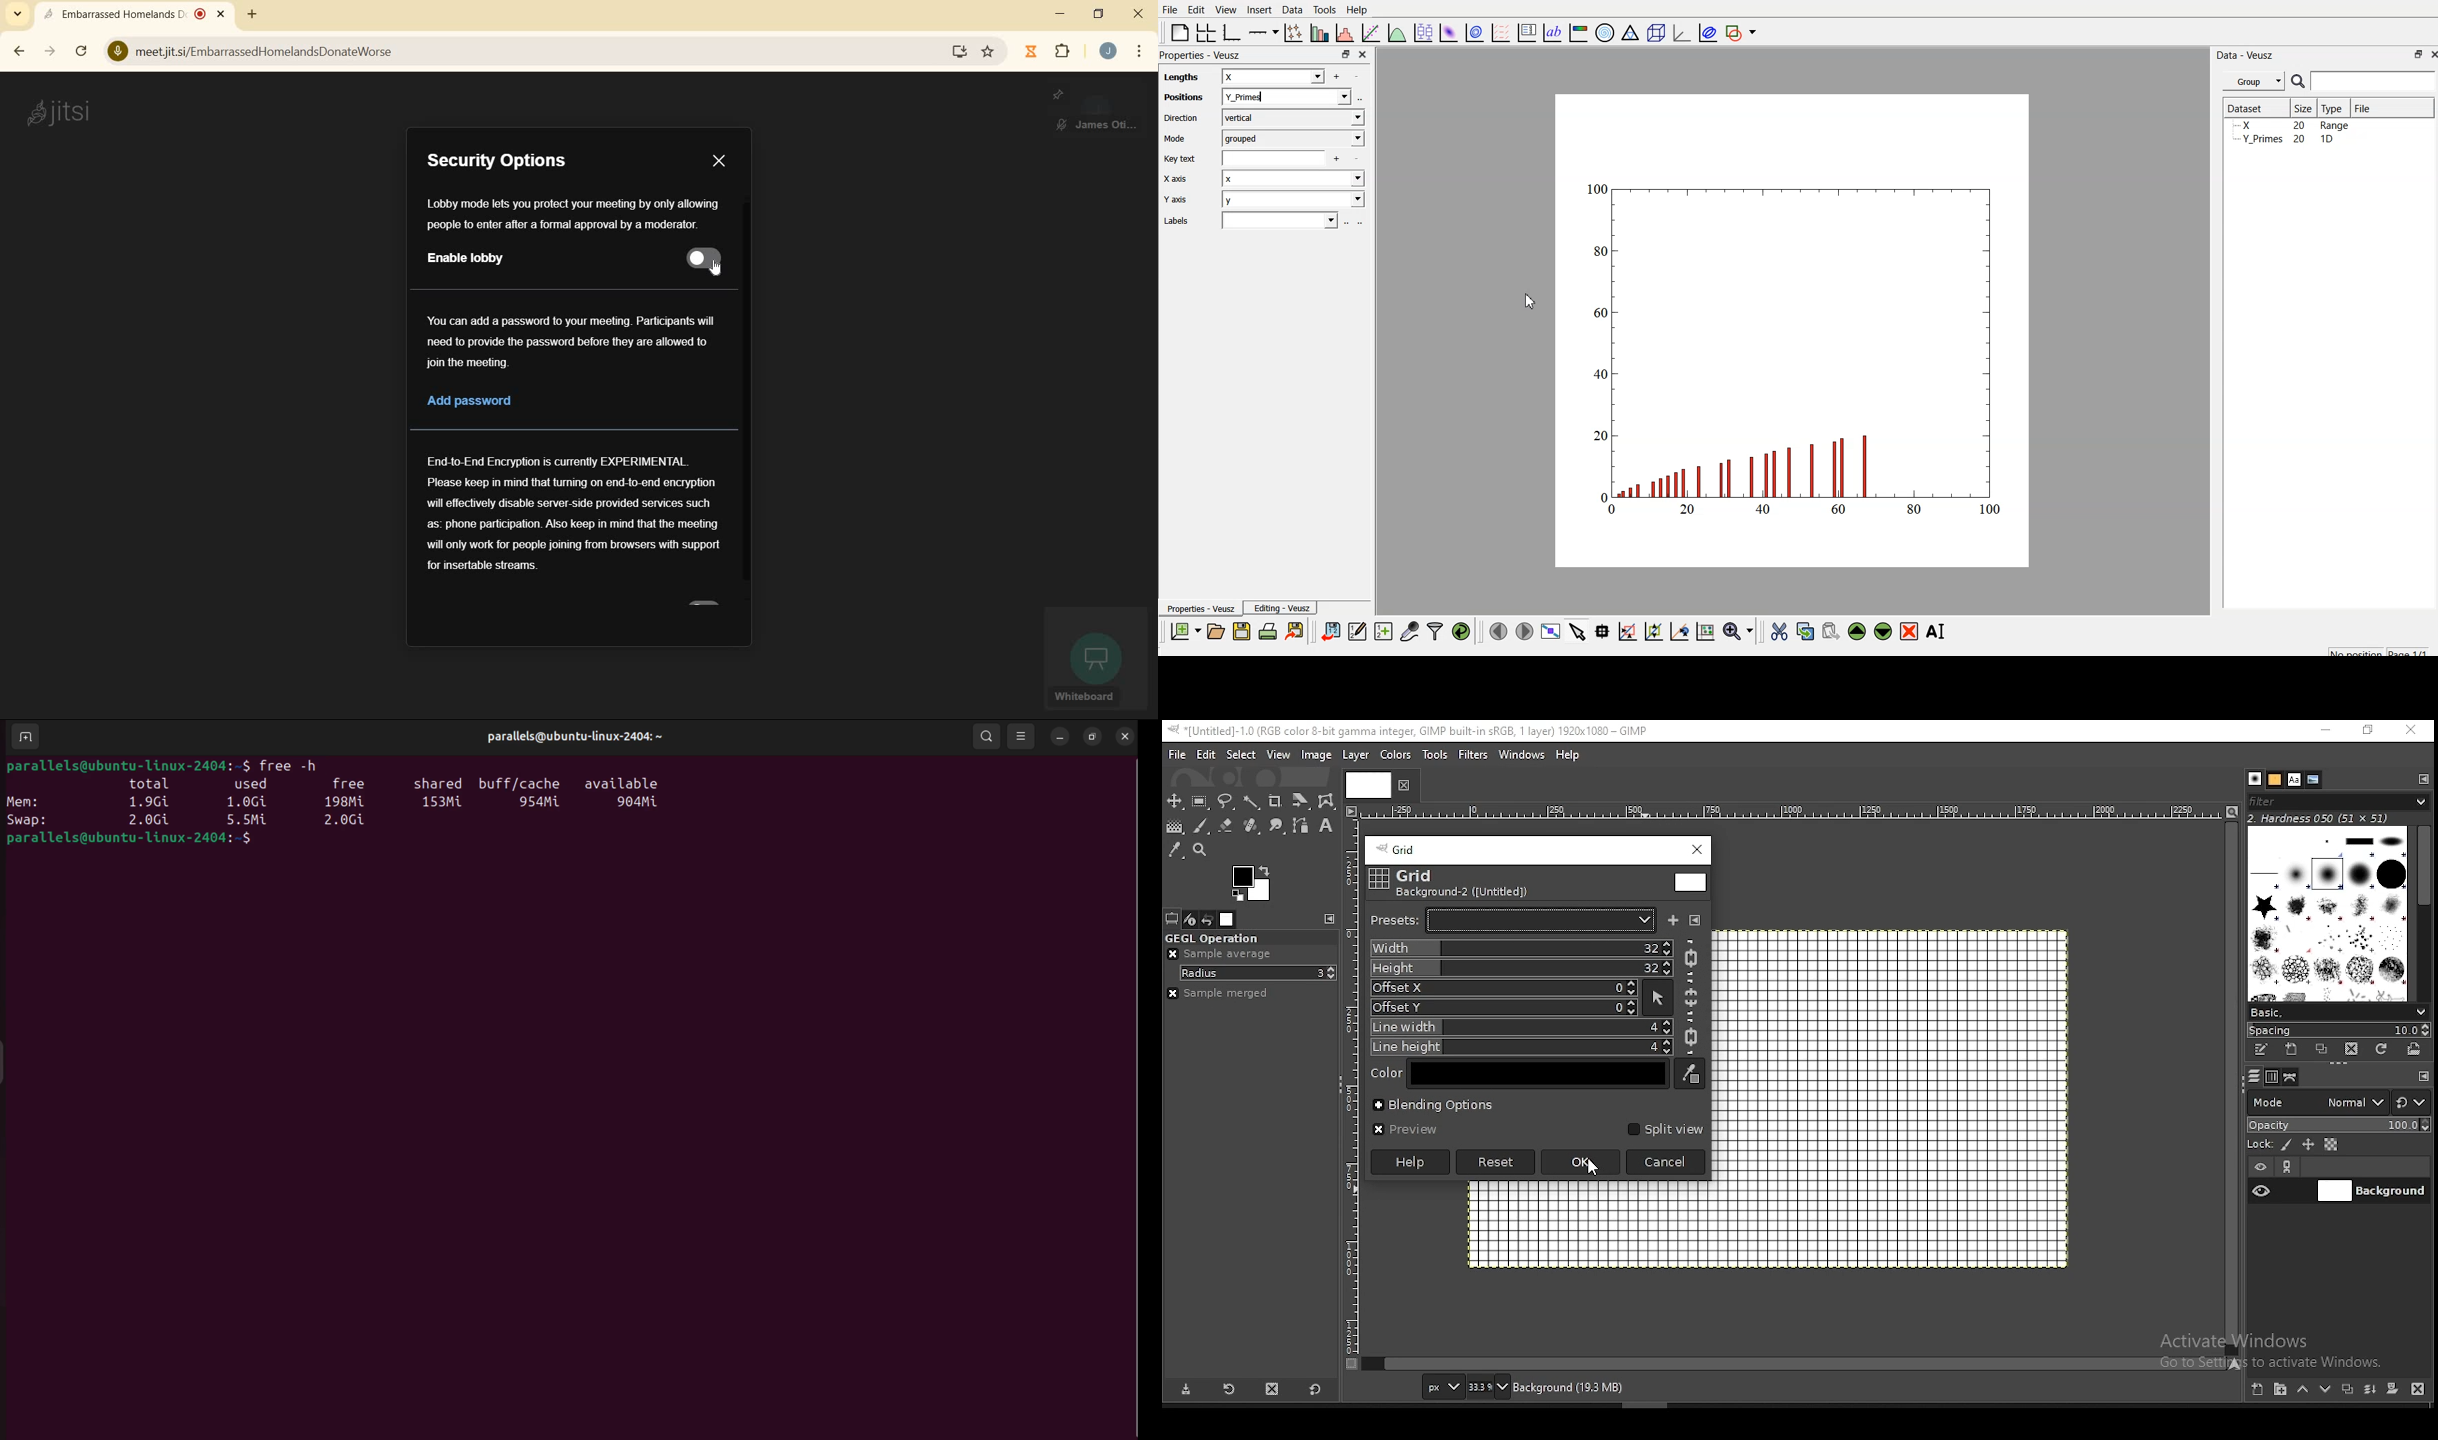 Image resolution: width=2464 pixels, height=1456 pixels. I want to click on INFOR MATION ON END-TO-END ENCRYPTION, so click(574, 512).